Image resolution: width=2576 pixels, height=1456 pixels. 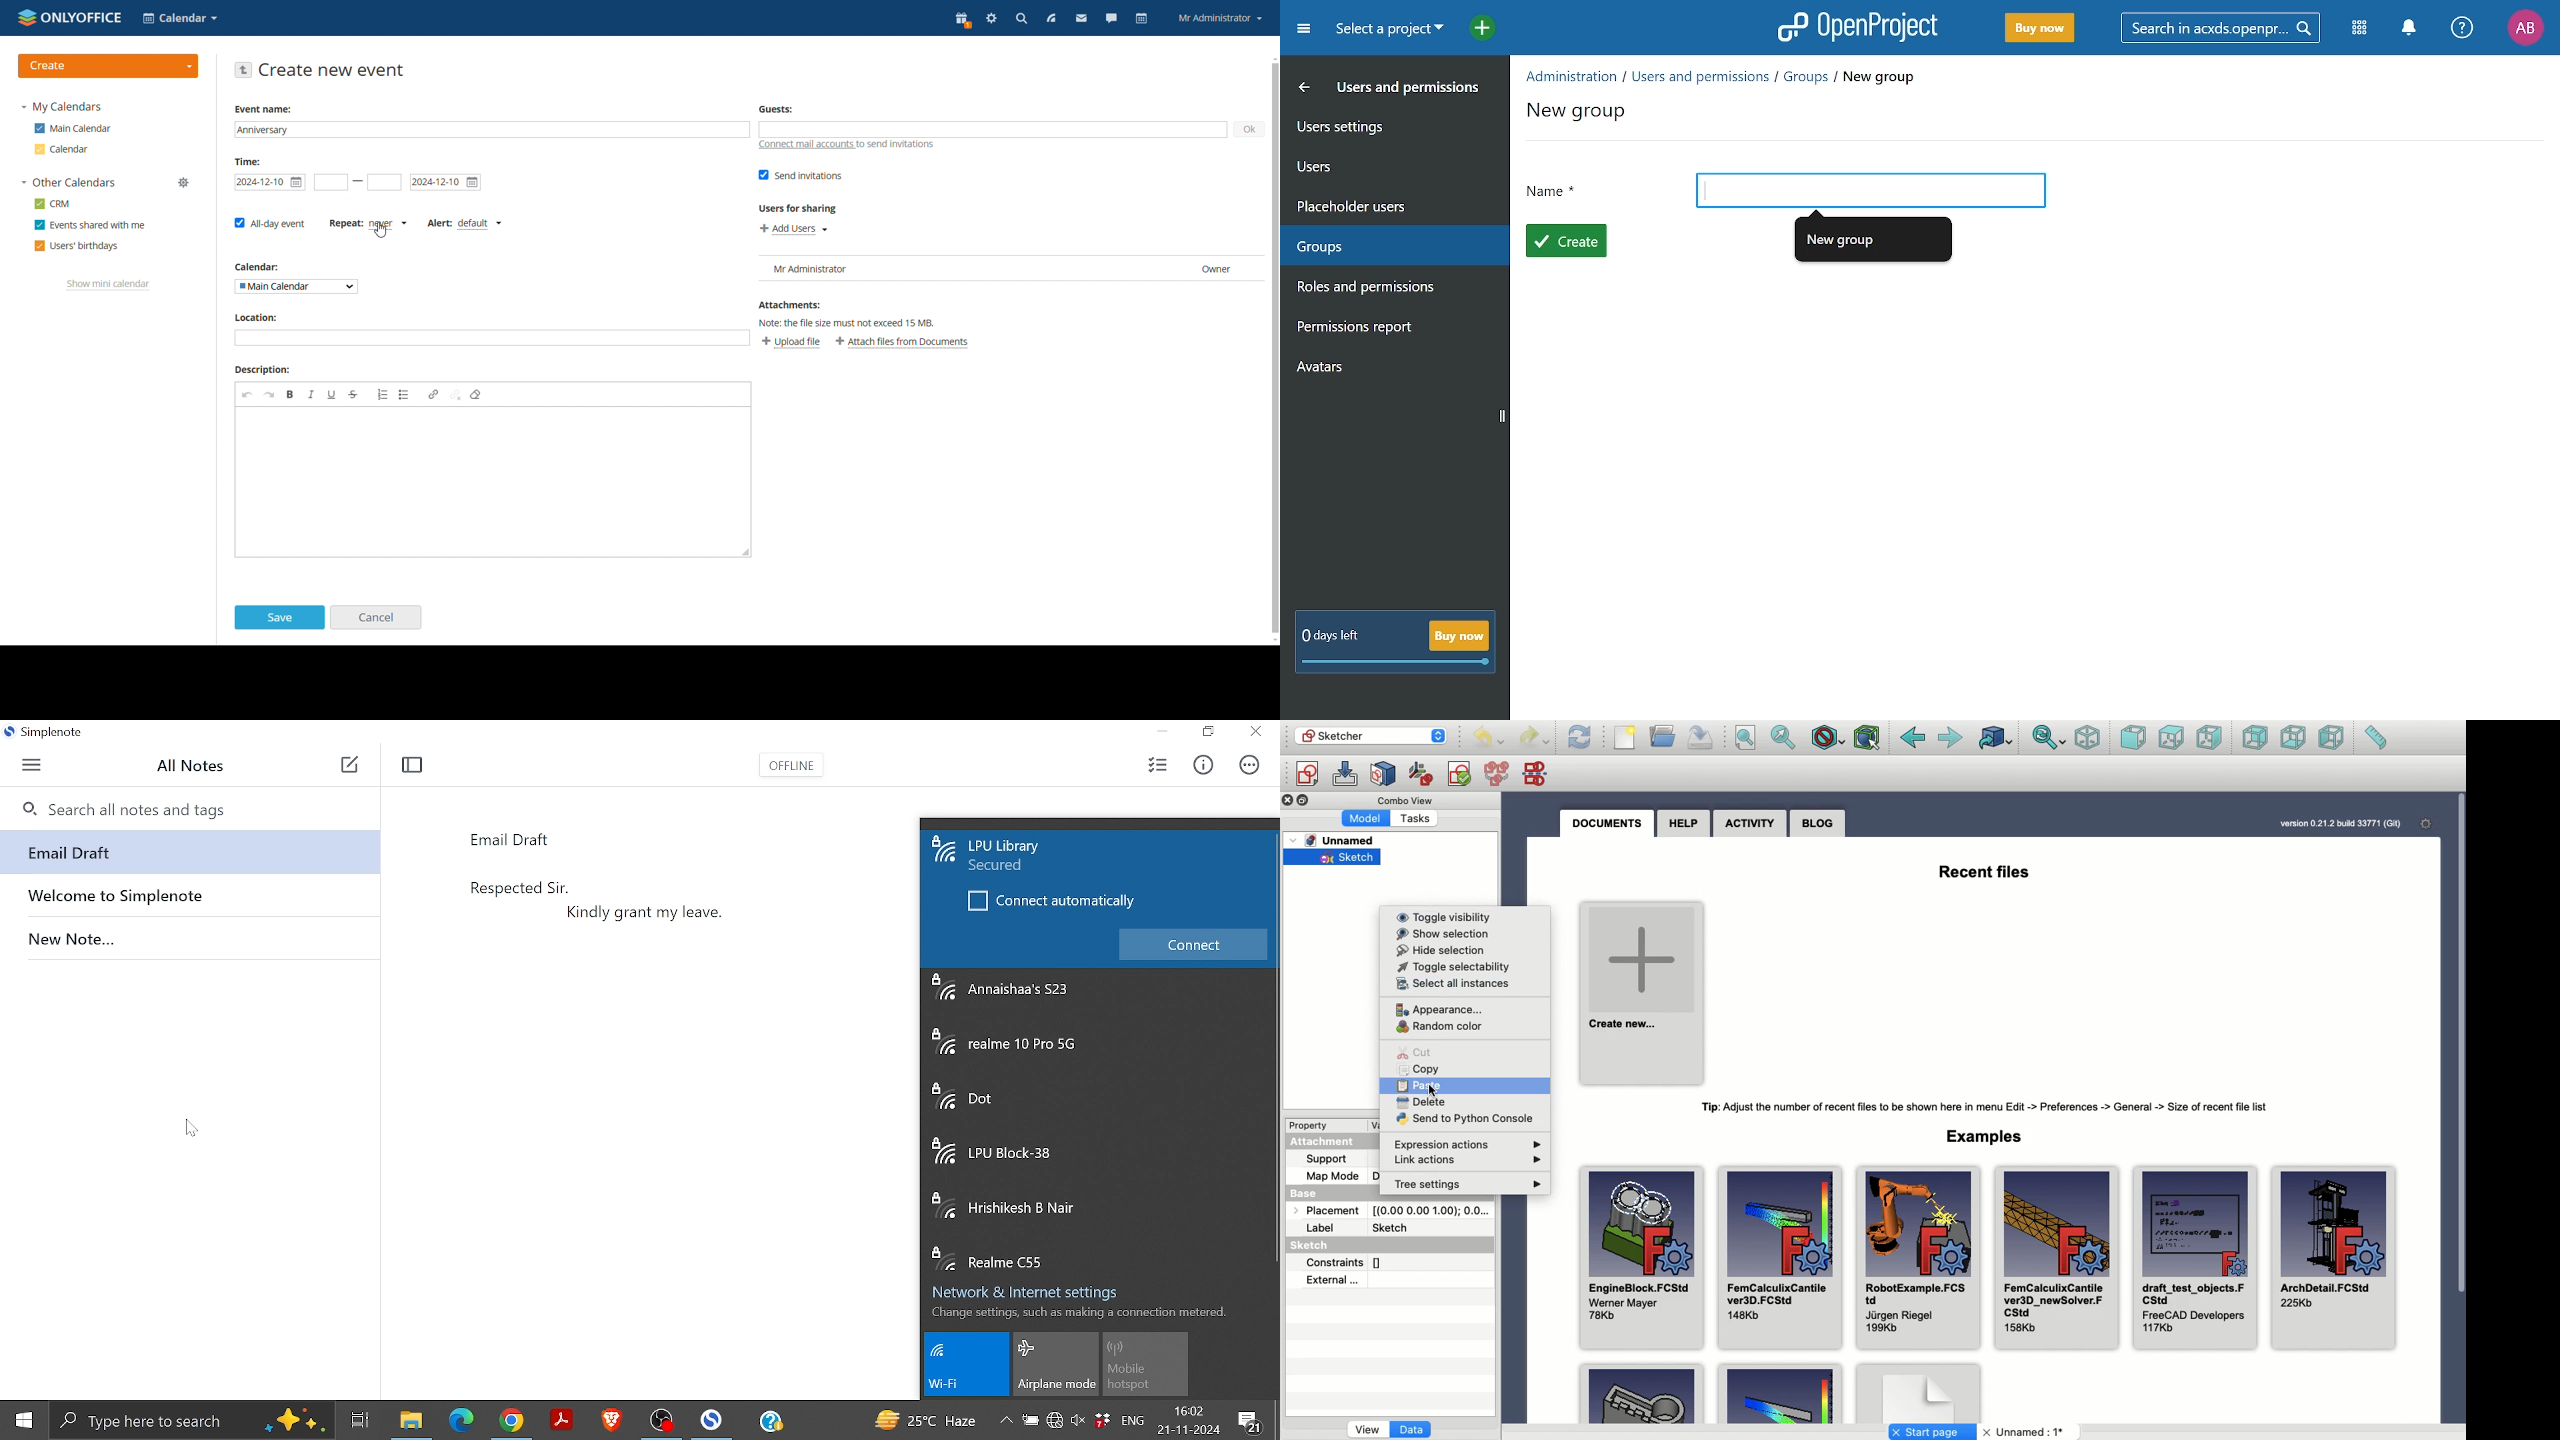 What do you see at coordinates (1252, 1421) in the screenshot?
I see `Comments` at bounding box center [1252, 1421].